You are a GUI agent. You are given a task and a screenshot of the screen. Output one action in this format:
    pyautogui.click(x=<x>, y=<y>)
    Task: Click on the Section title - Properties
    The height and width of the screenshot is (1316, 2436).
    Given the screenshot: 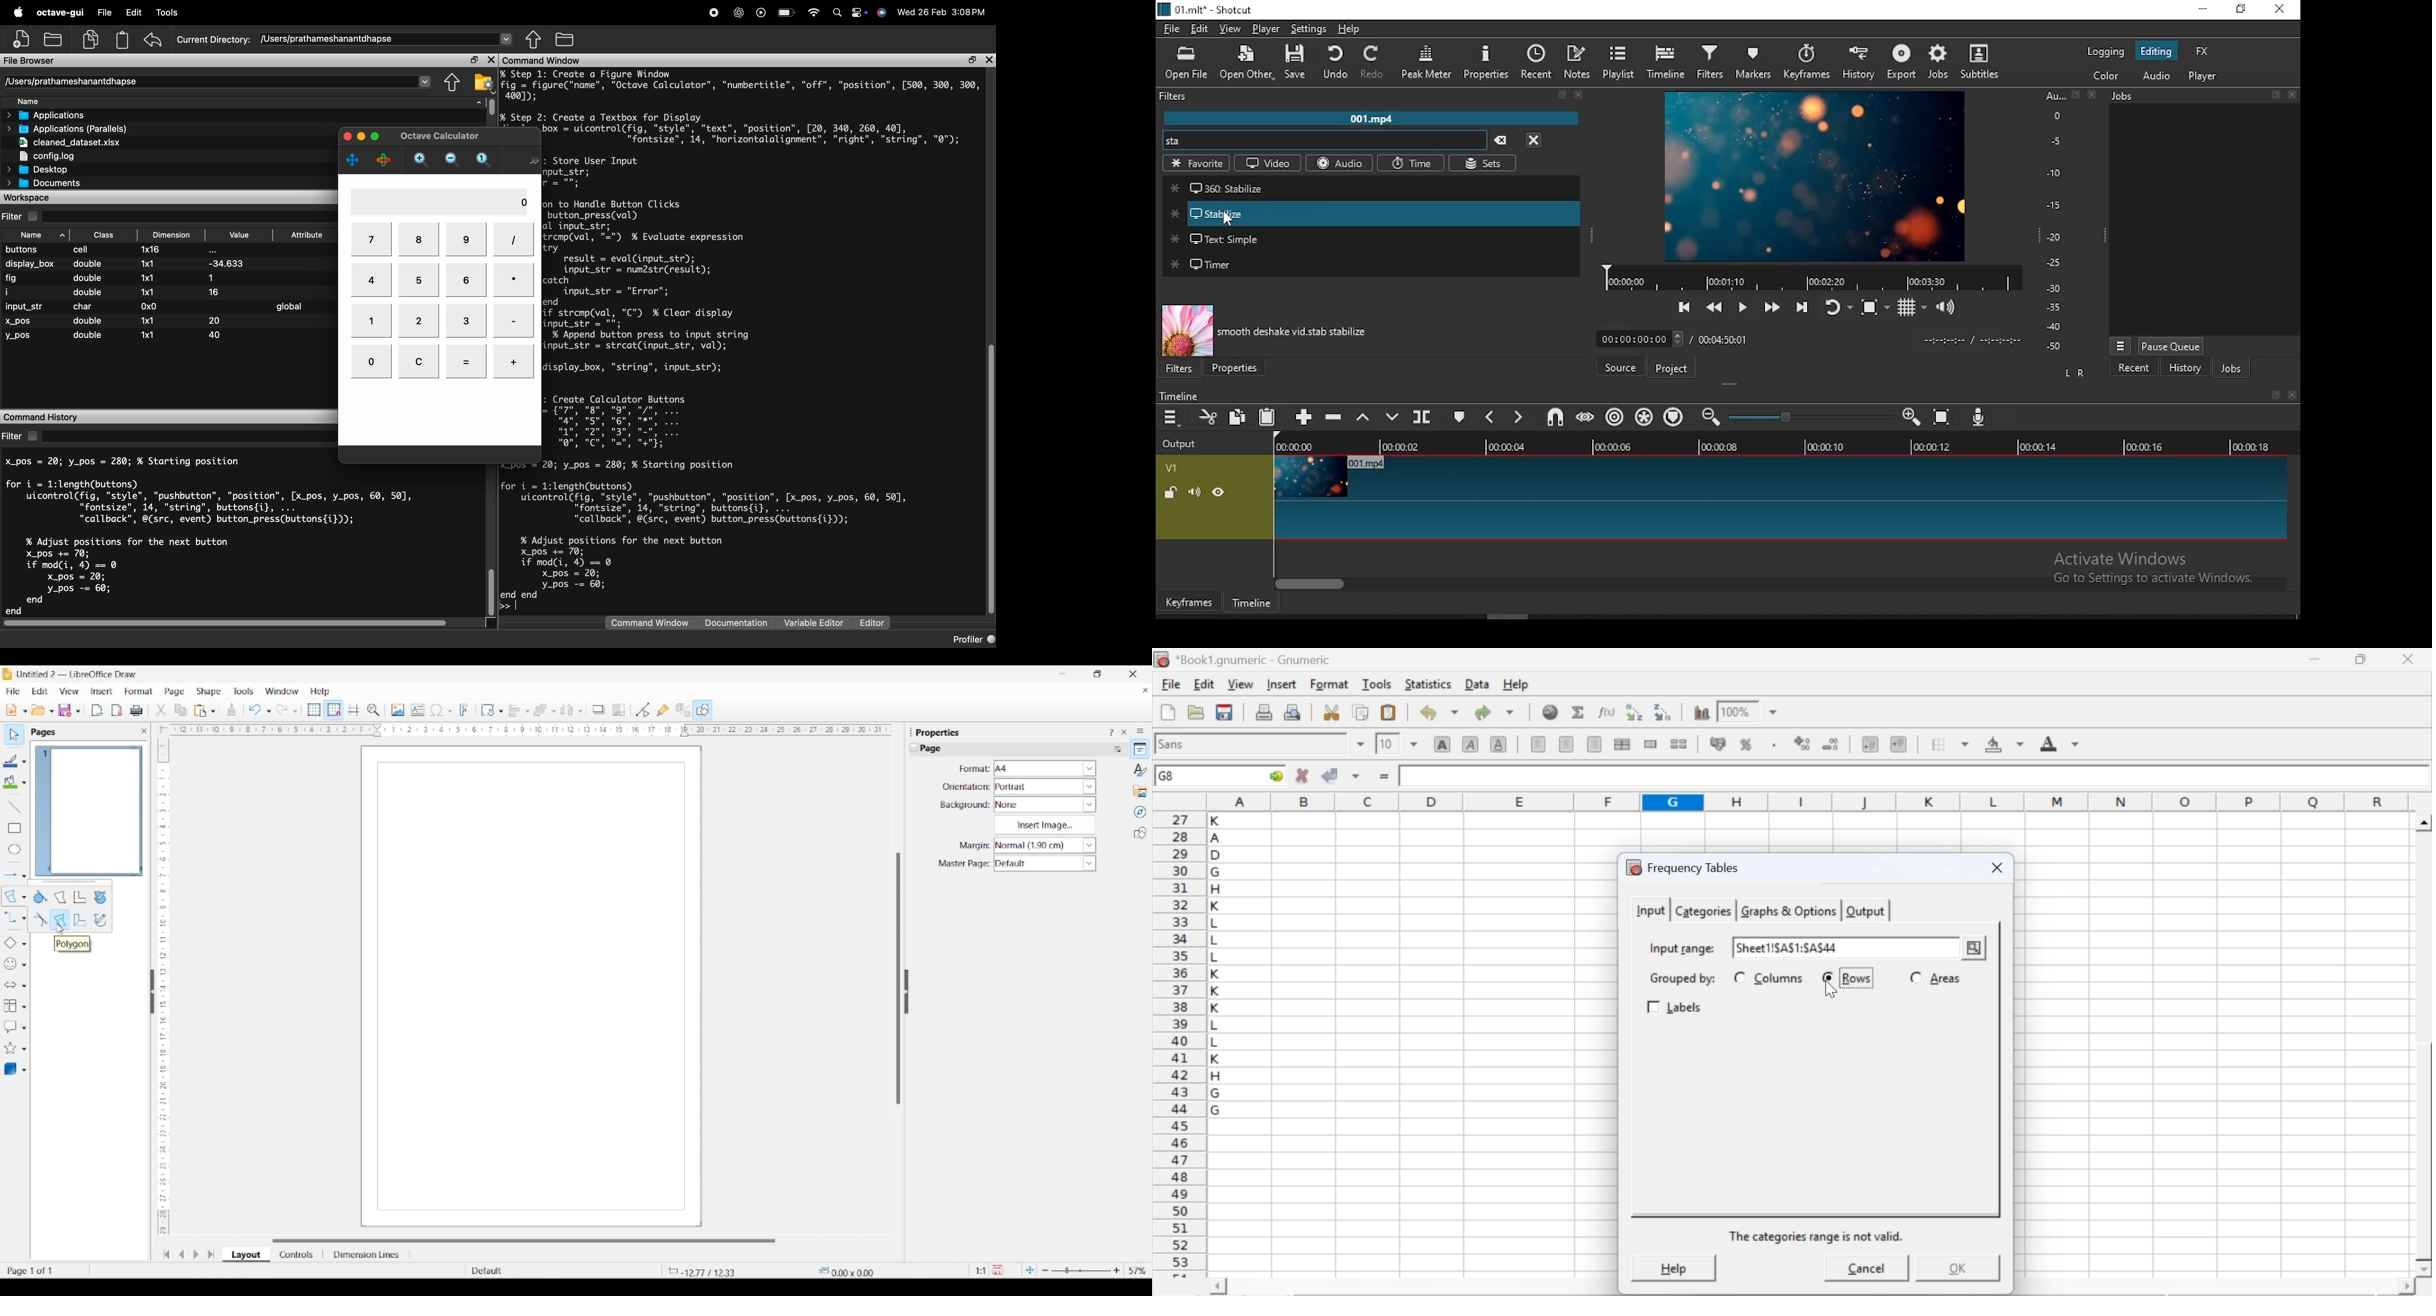 What is the action you would take?
    pyautogui.click(x=939, y=732)
    